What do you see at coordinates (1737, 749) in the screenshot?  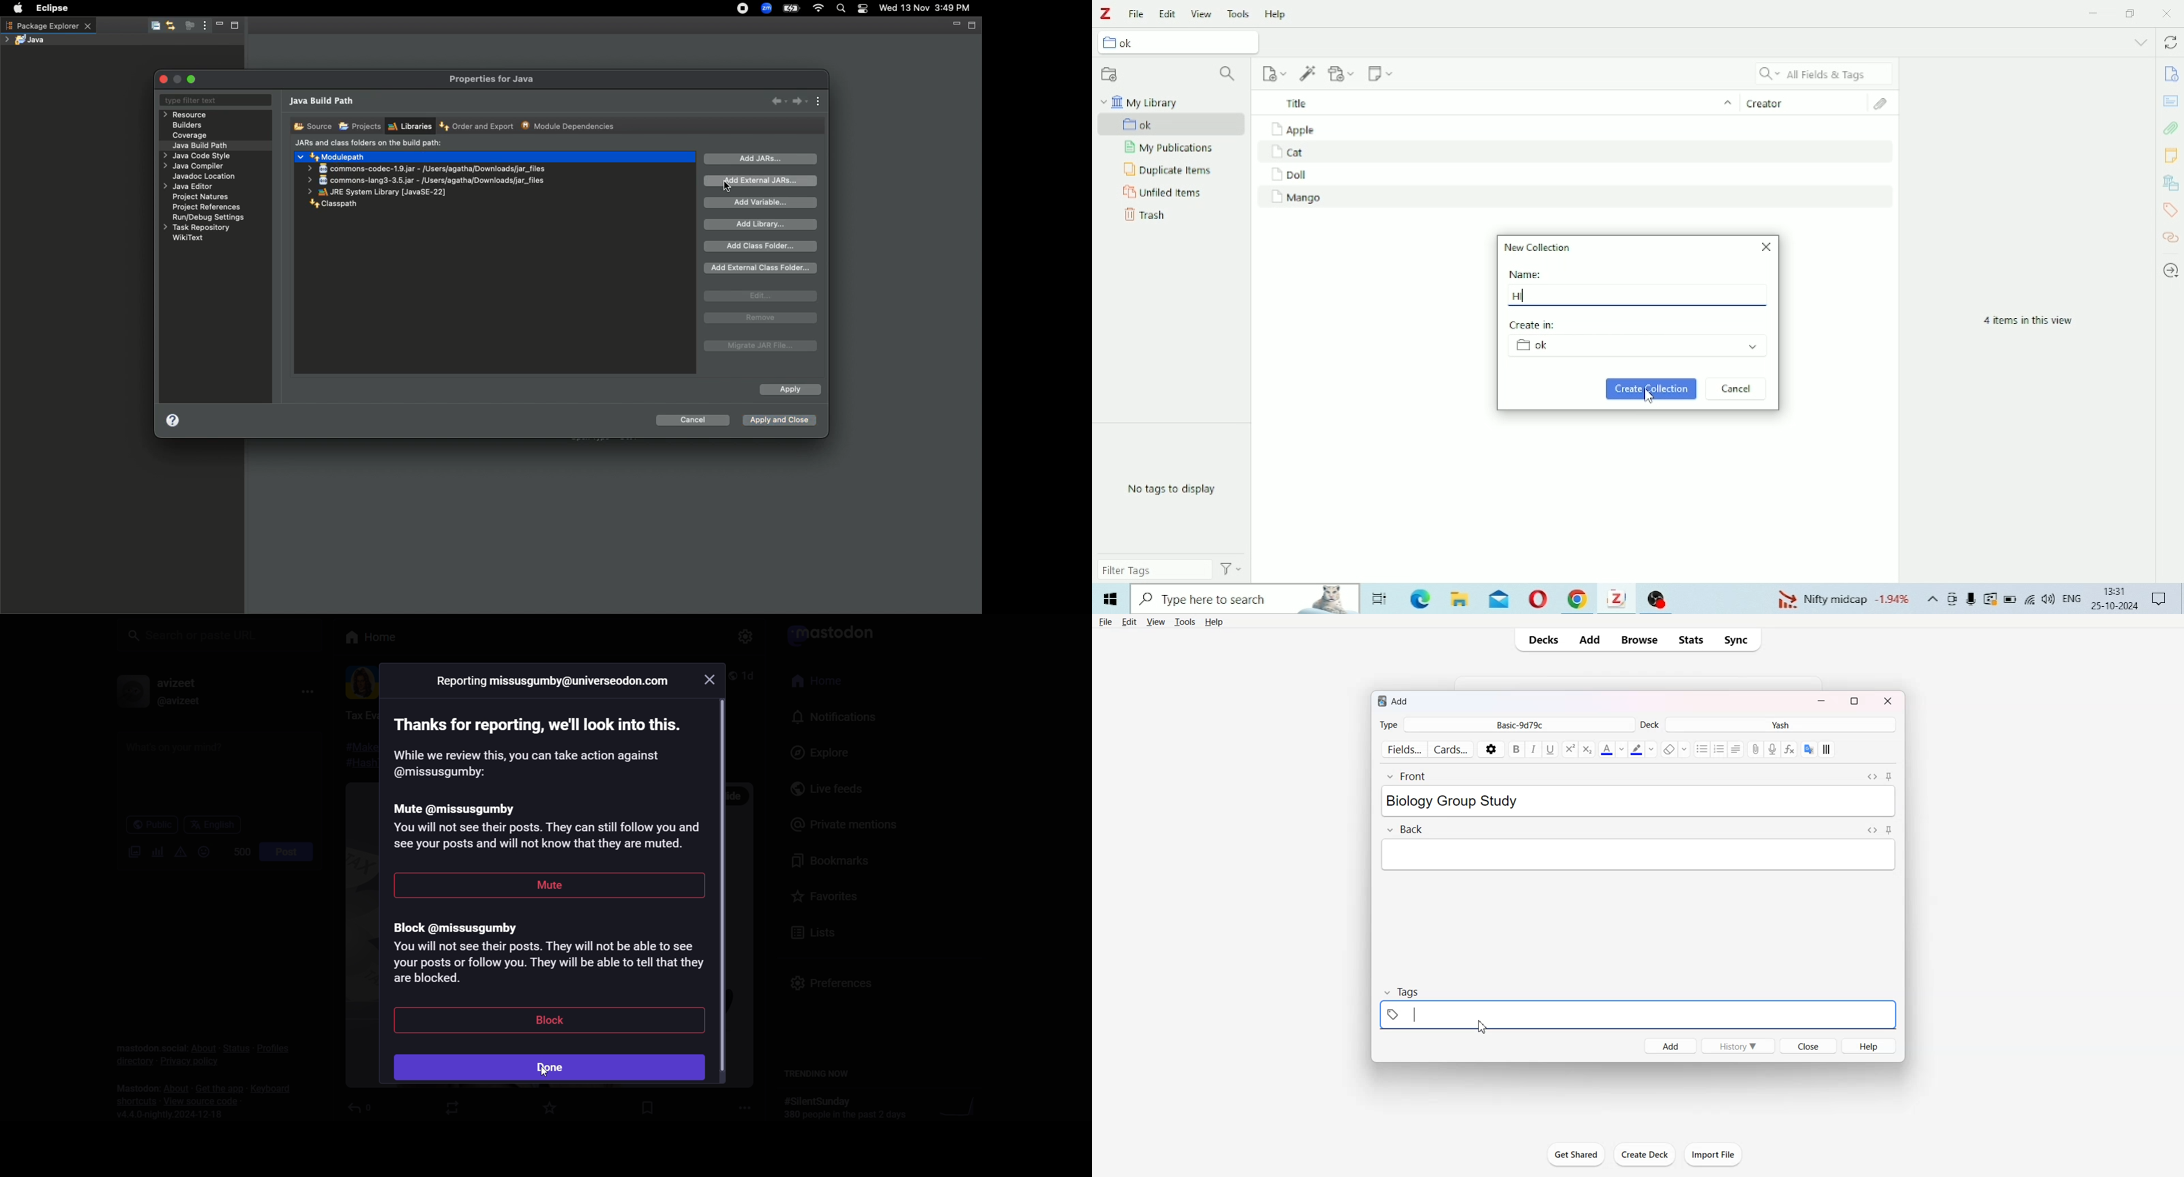 I see `Alignment` at bounding box center [1737, 749].